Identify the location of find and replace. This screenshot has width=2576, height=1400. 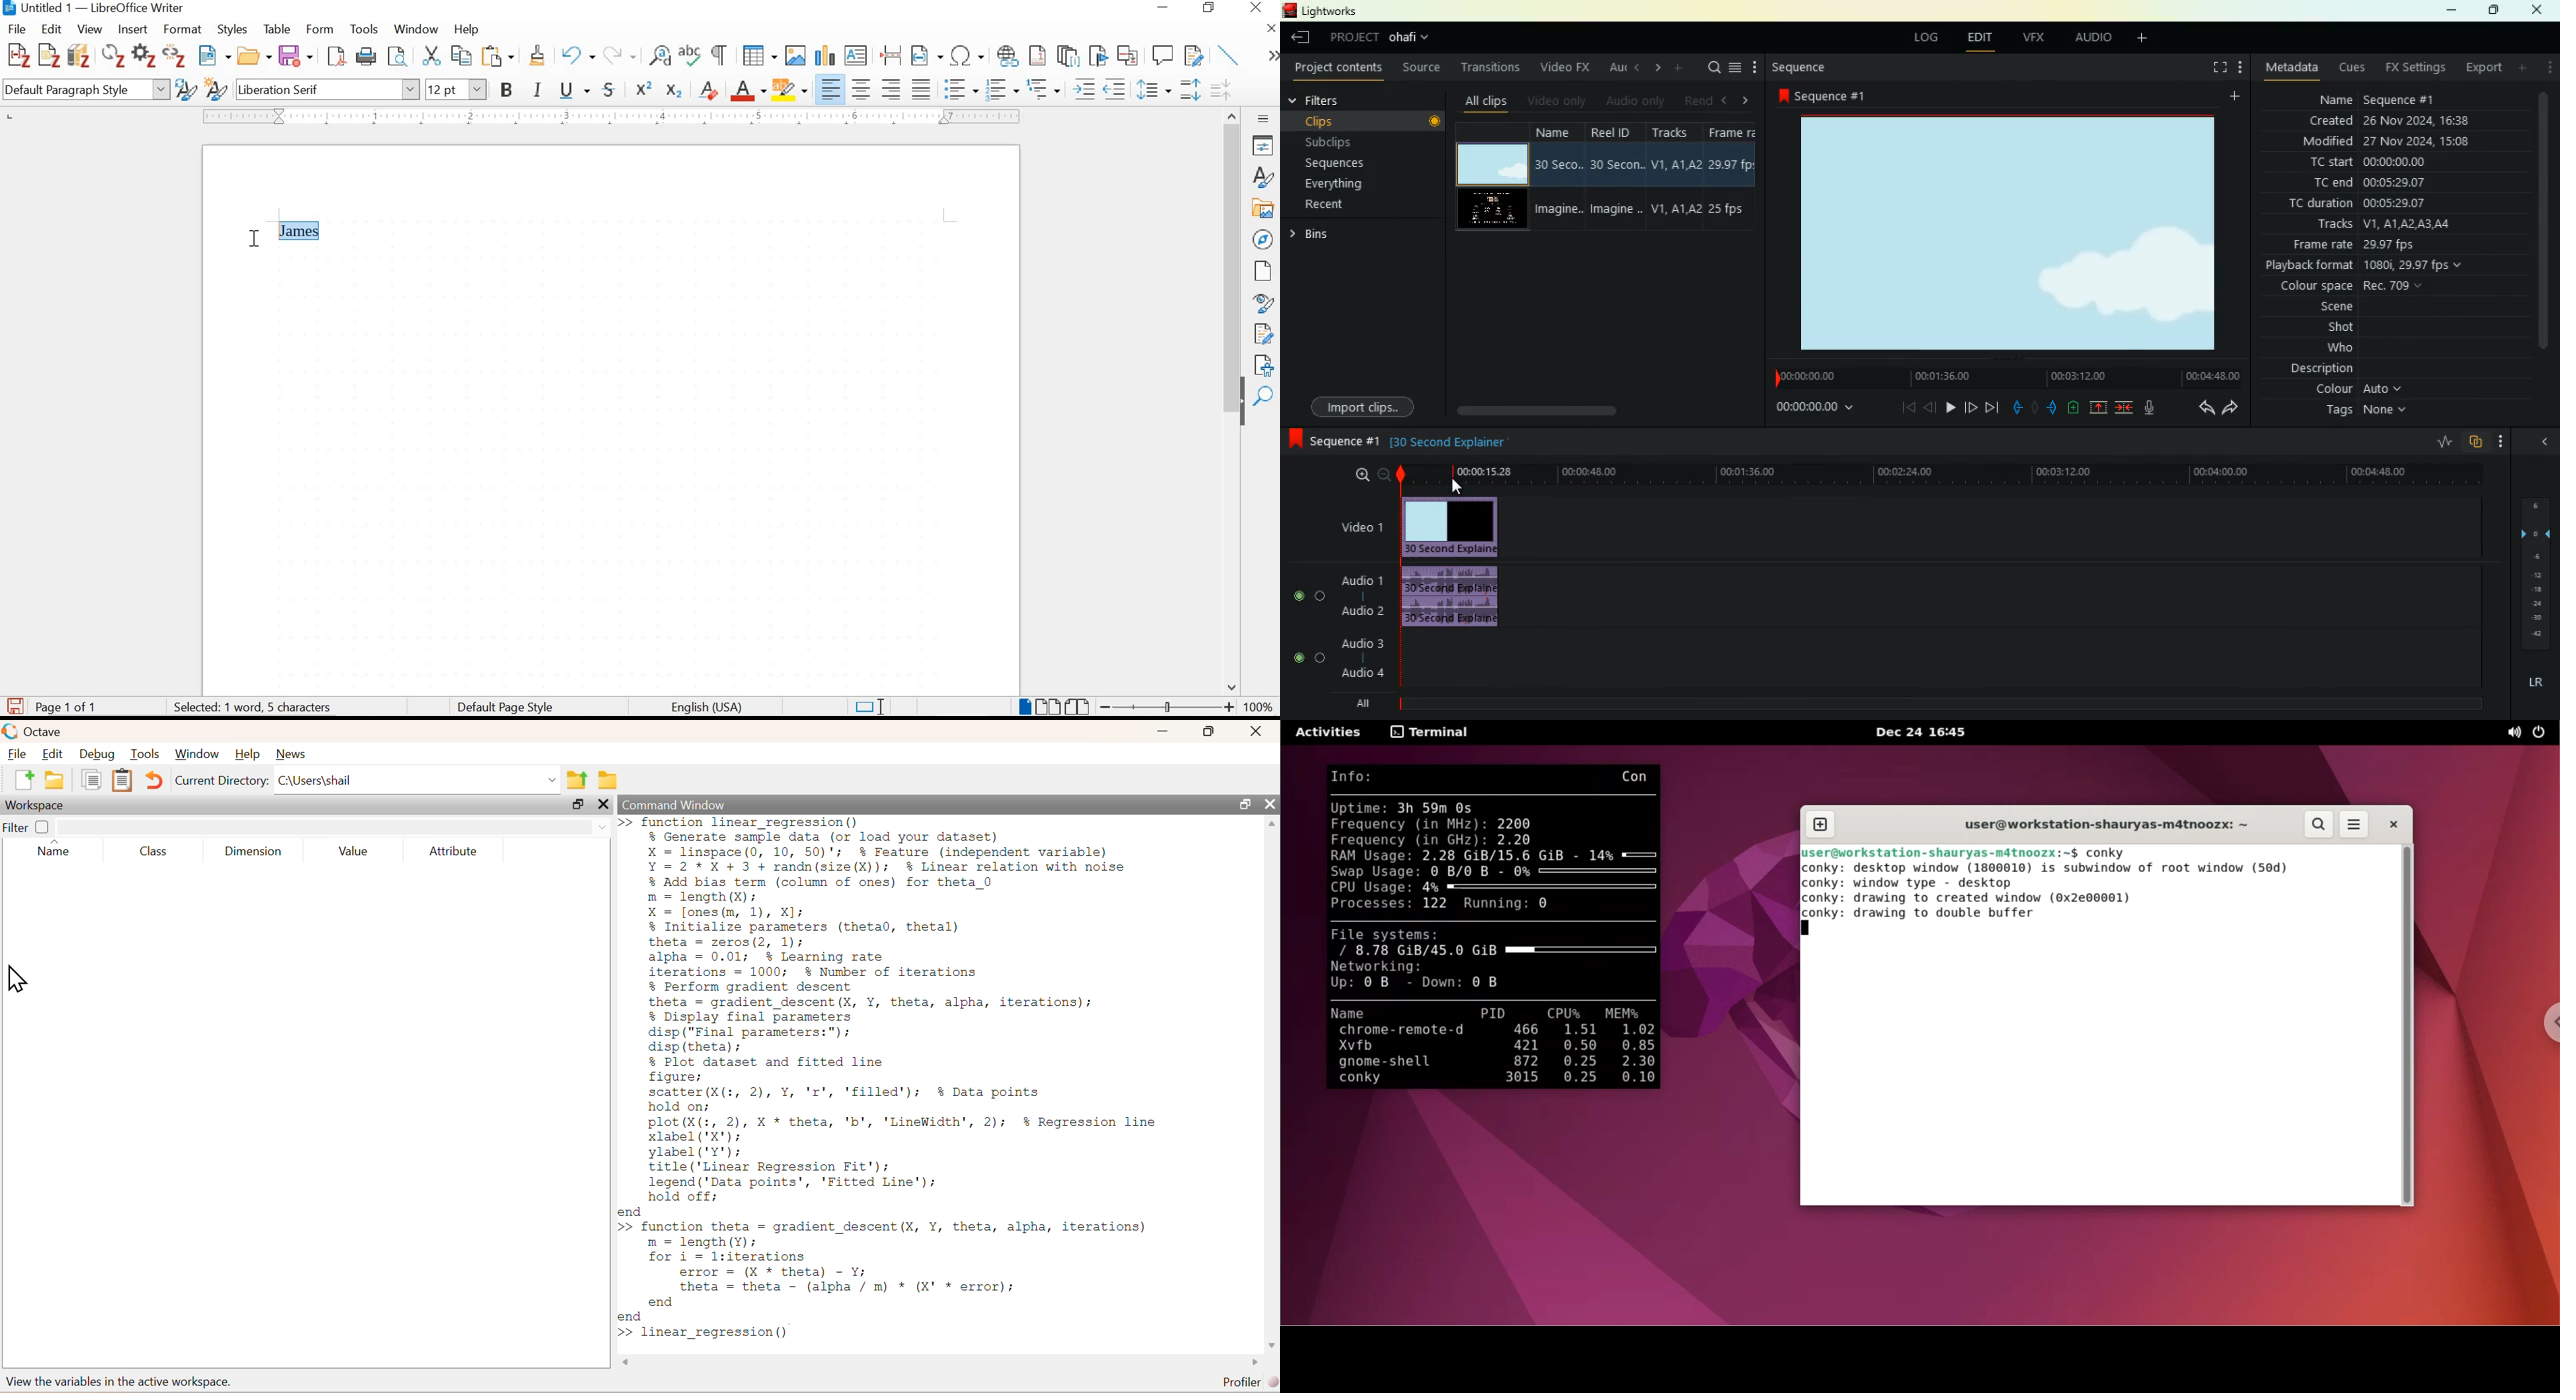
(660, 56).